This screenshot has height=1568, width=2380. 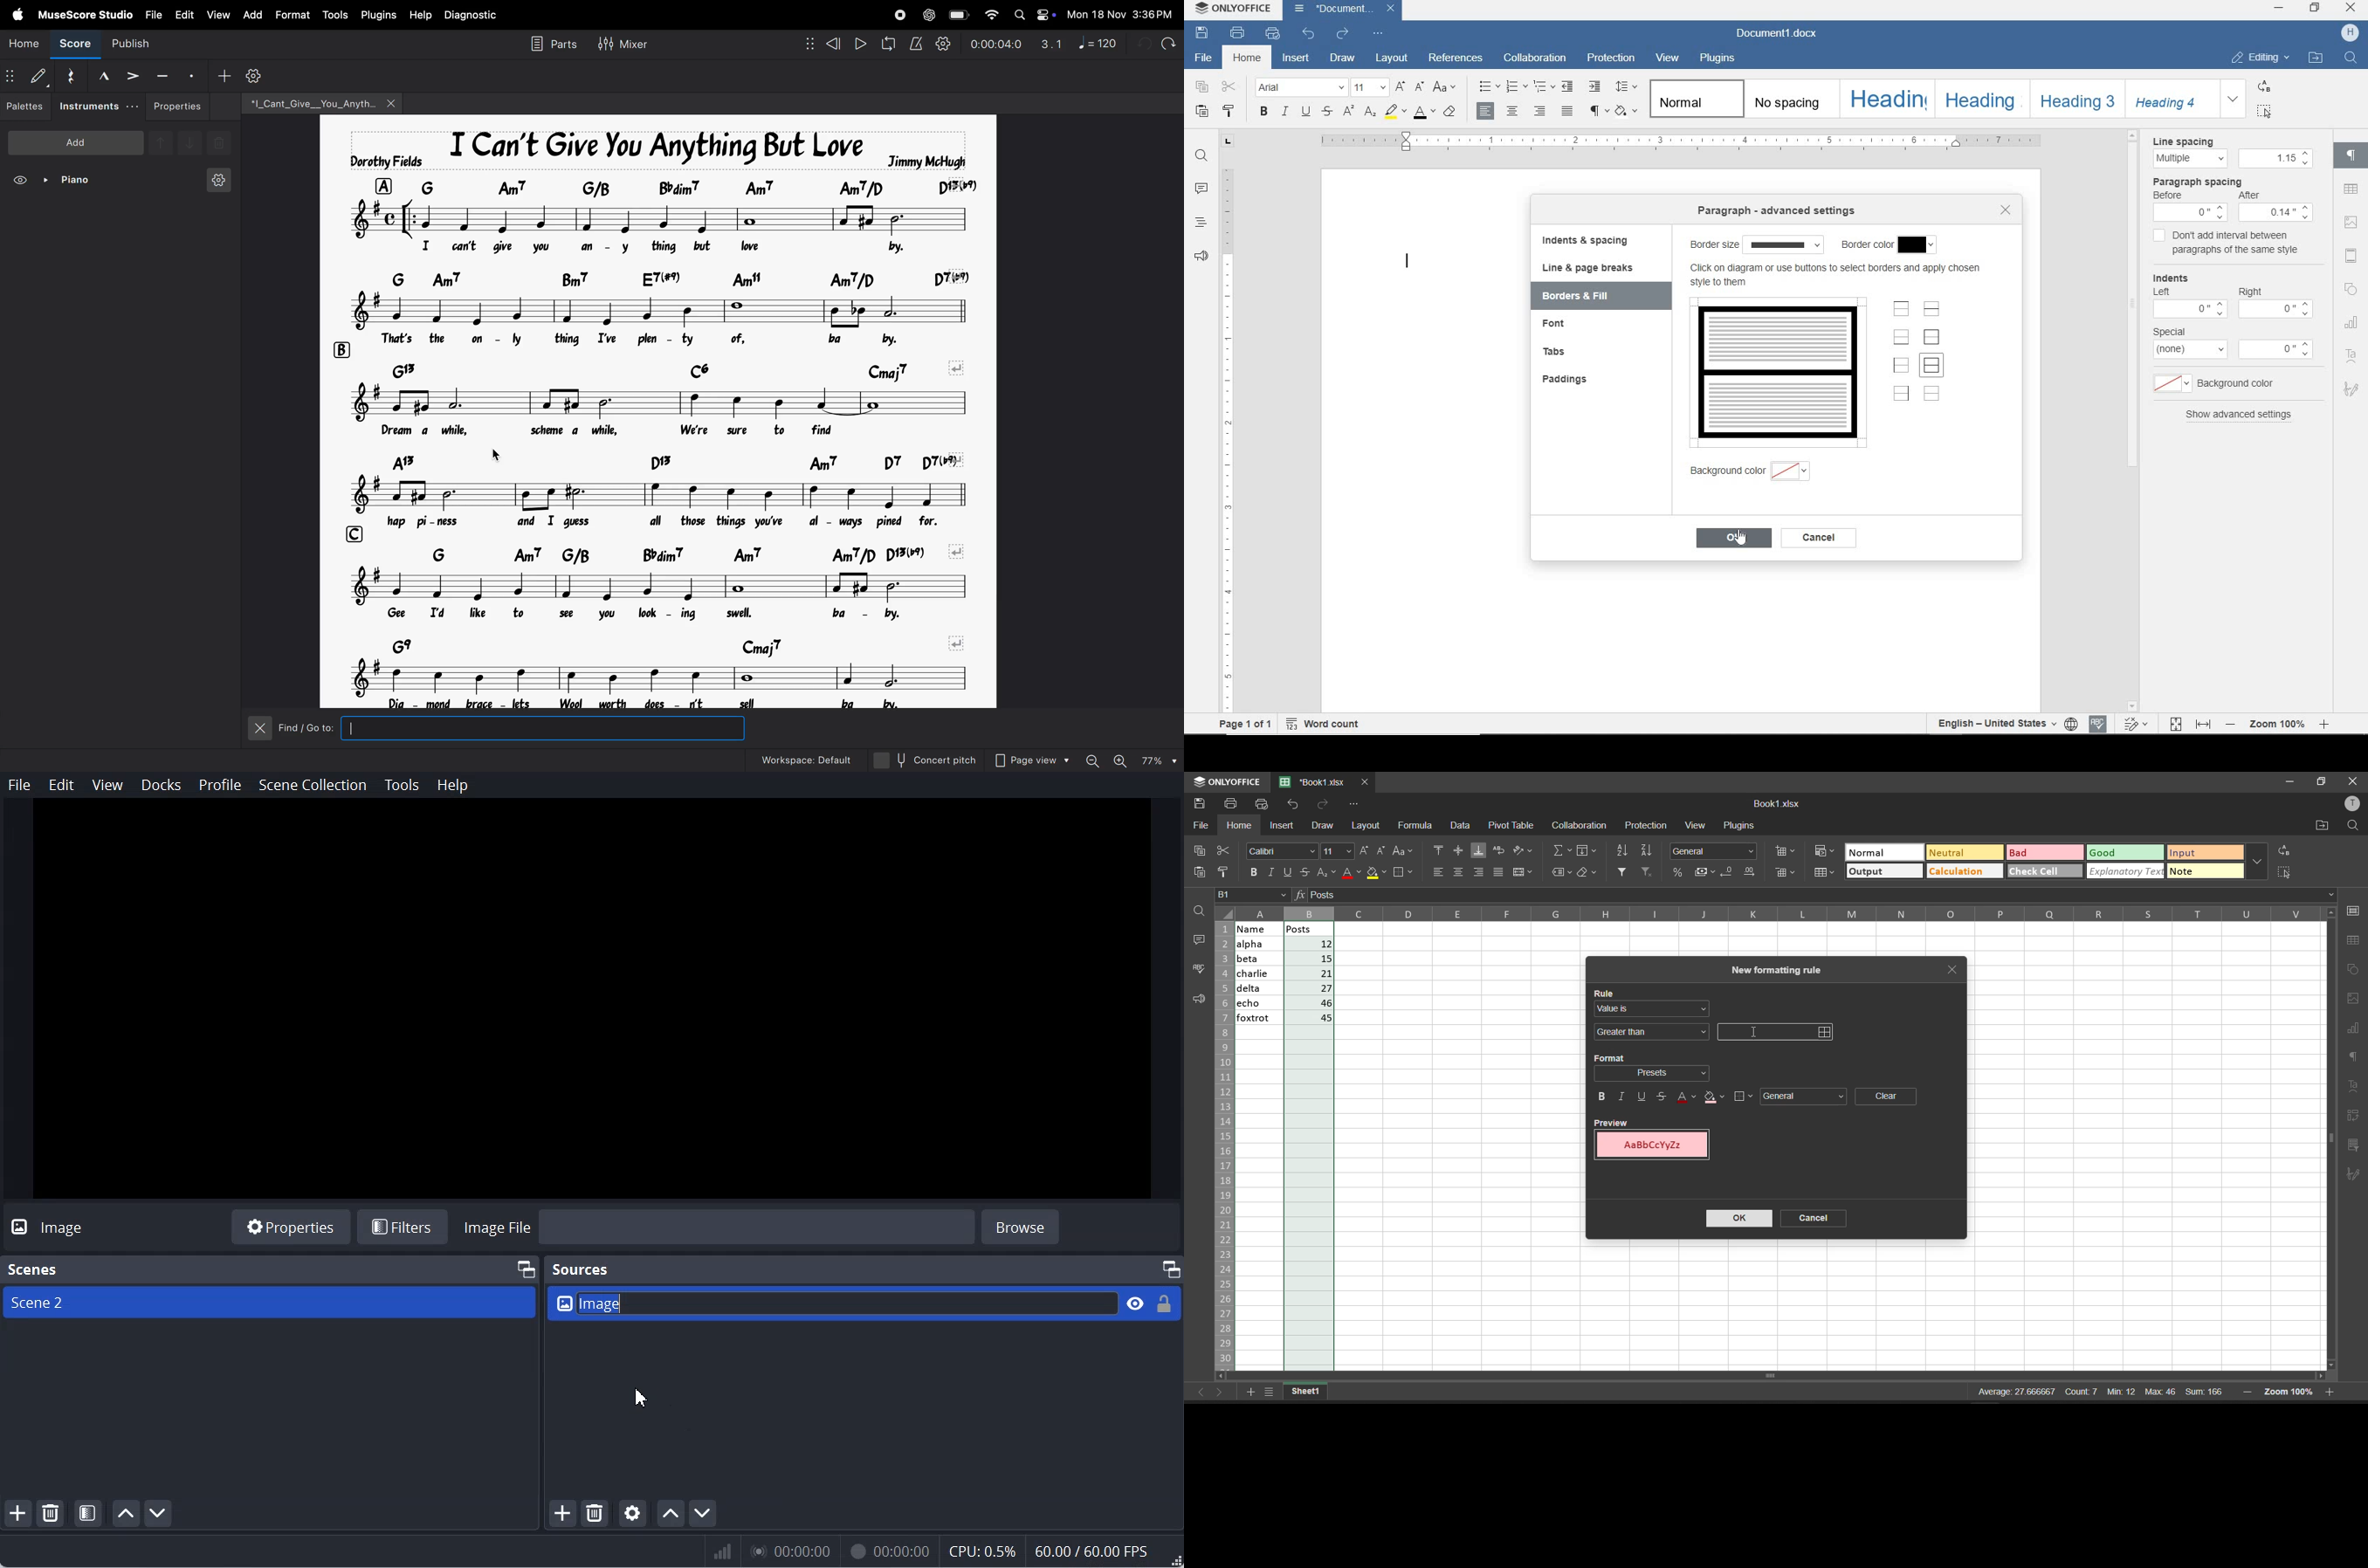 What do you see at coordinates (1416, 825) in the screenshot?
I see `formula` at bounding box center [1416, 825].